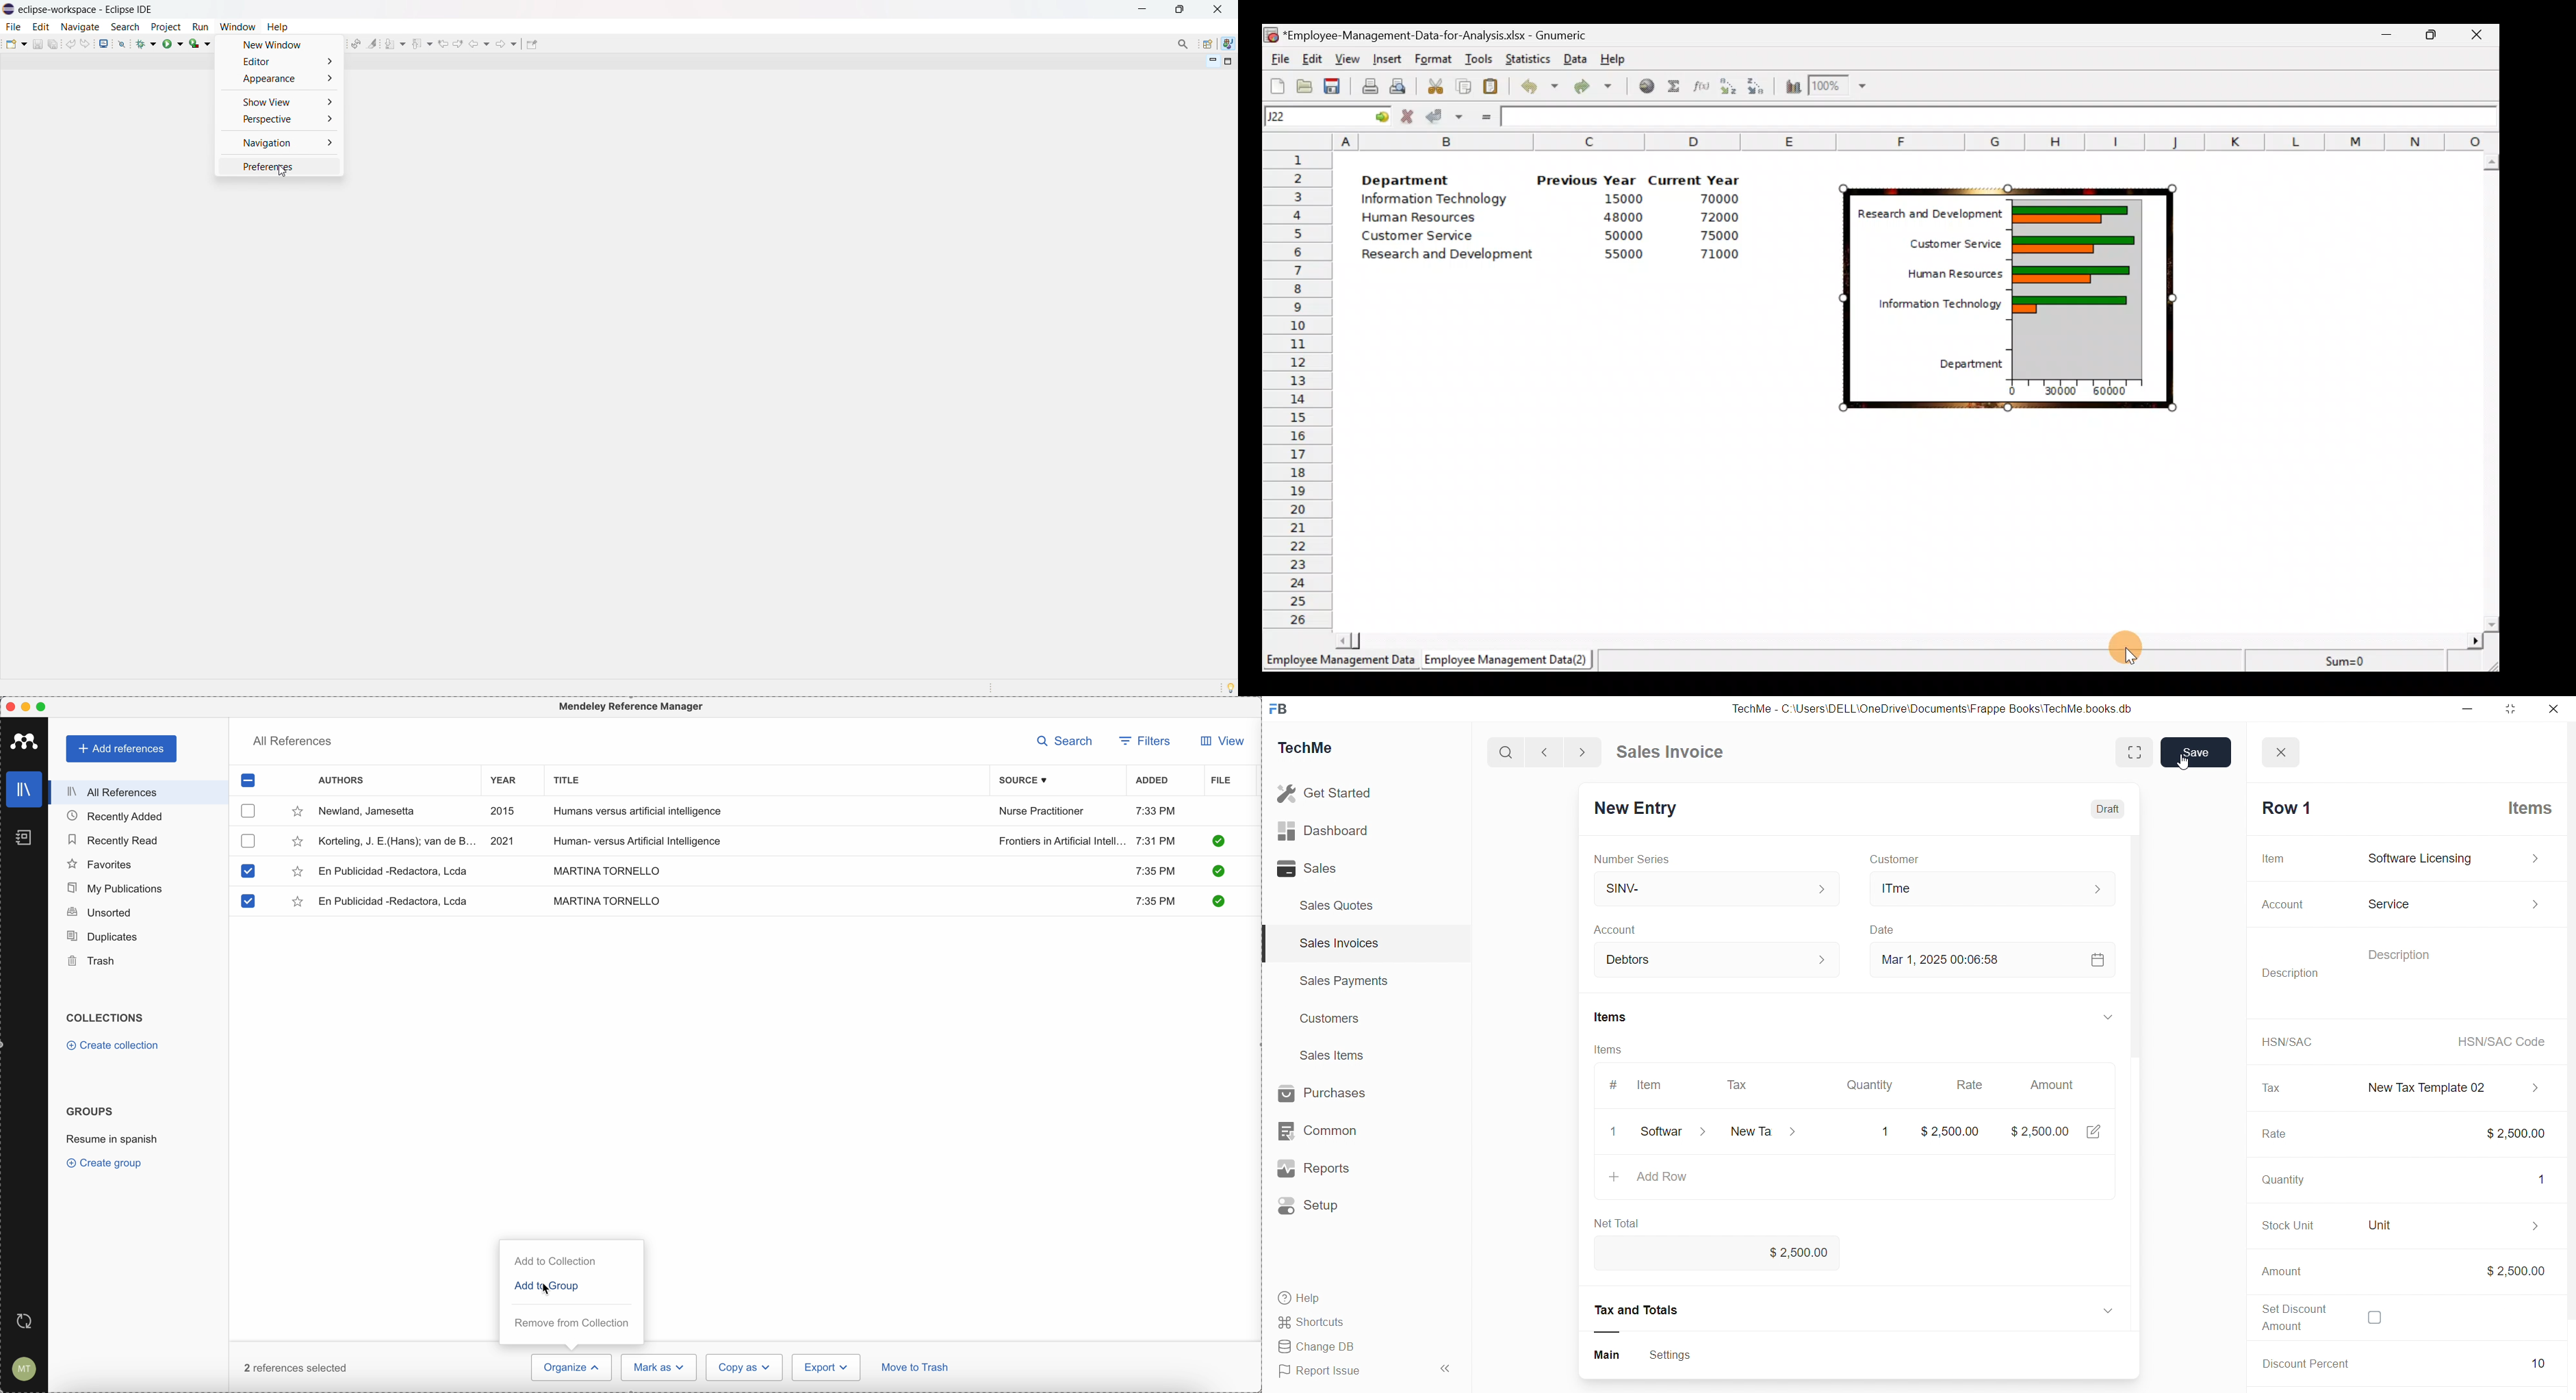  I want to click on Insert a chart, so click(1790, 86).